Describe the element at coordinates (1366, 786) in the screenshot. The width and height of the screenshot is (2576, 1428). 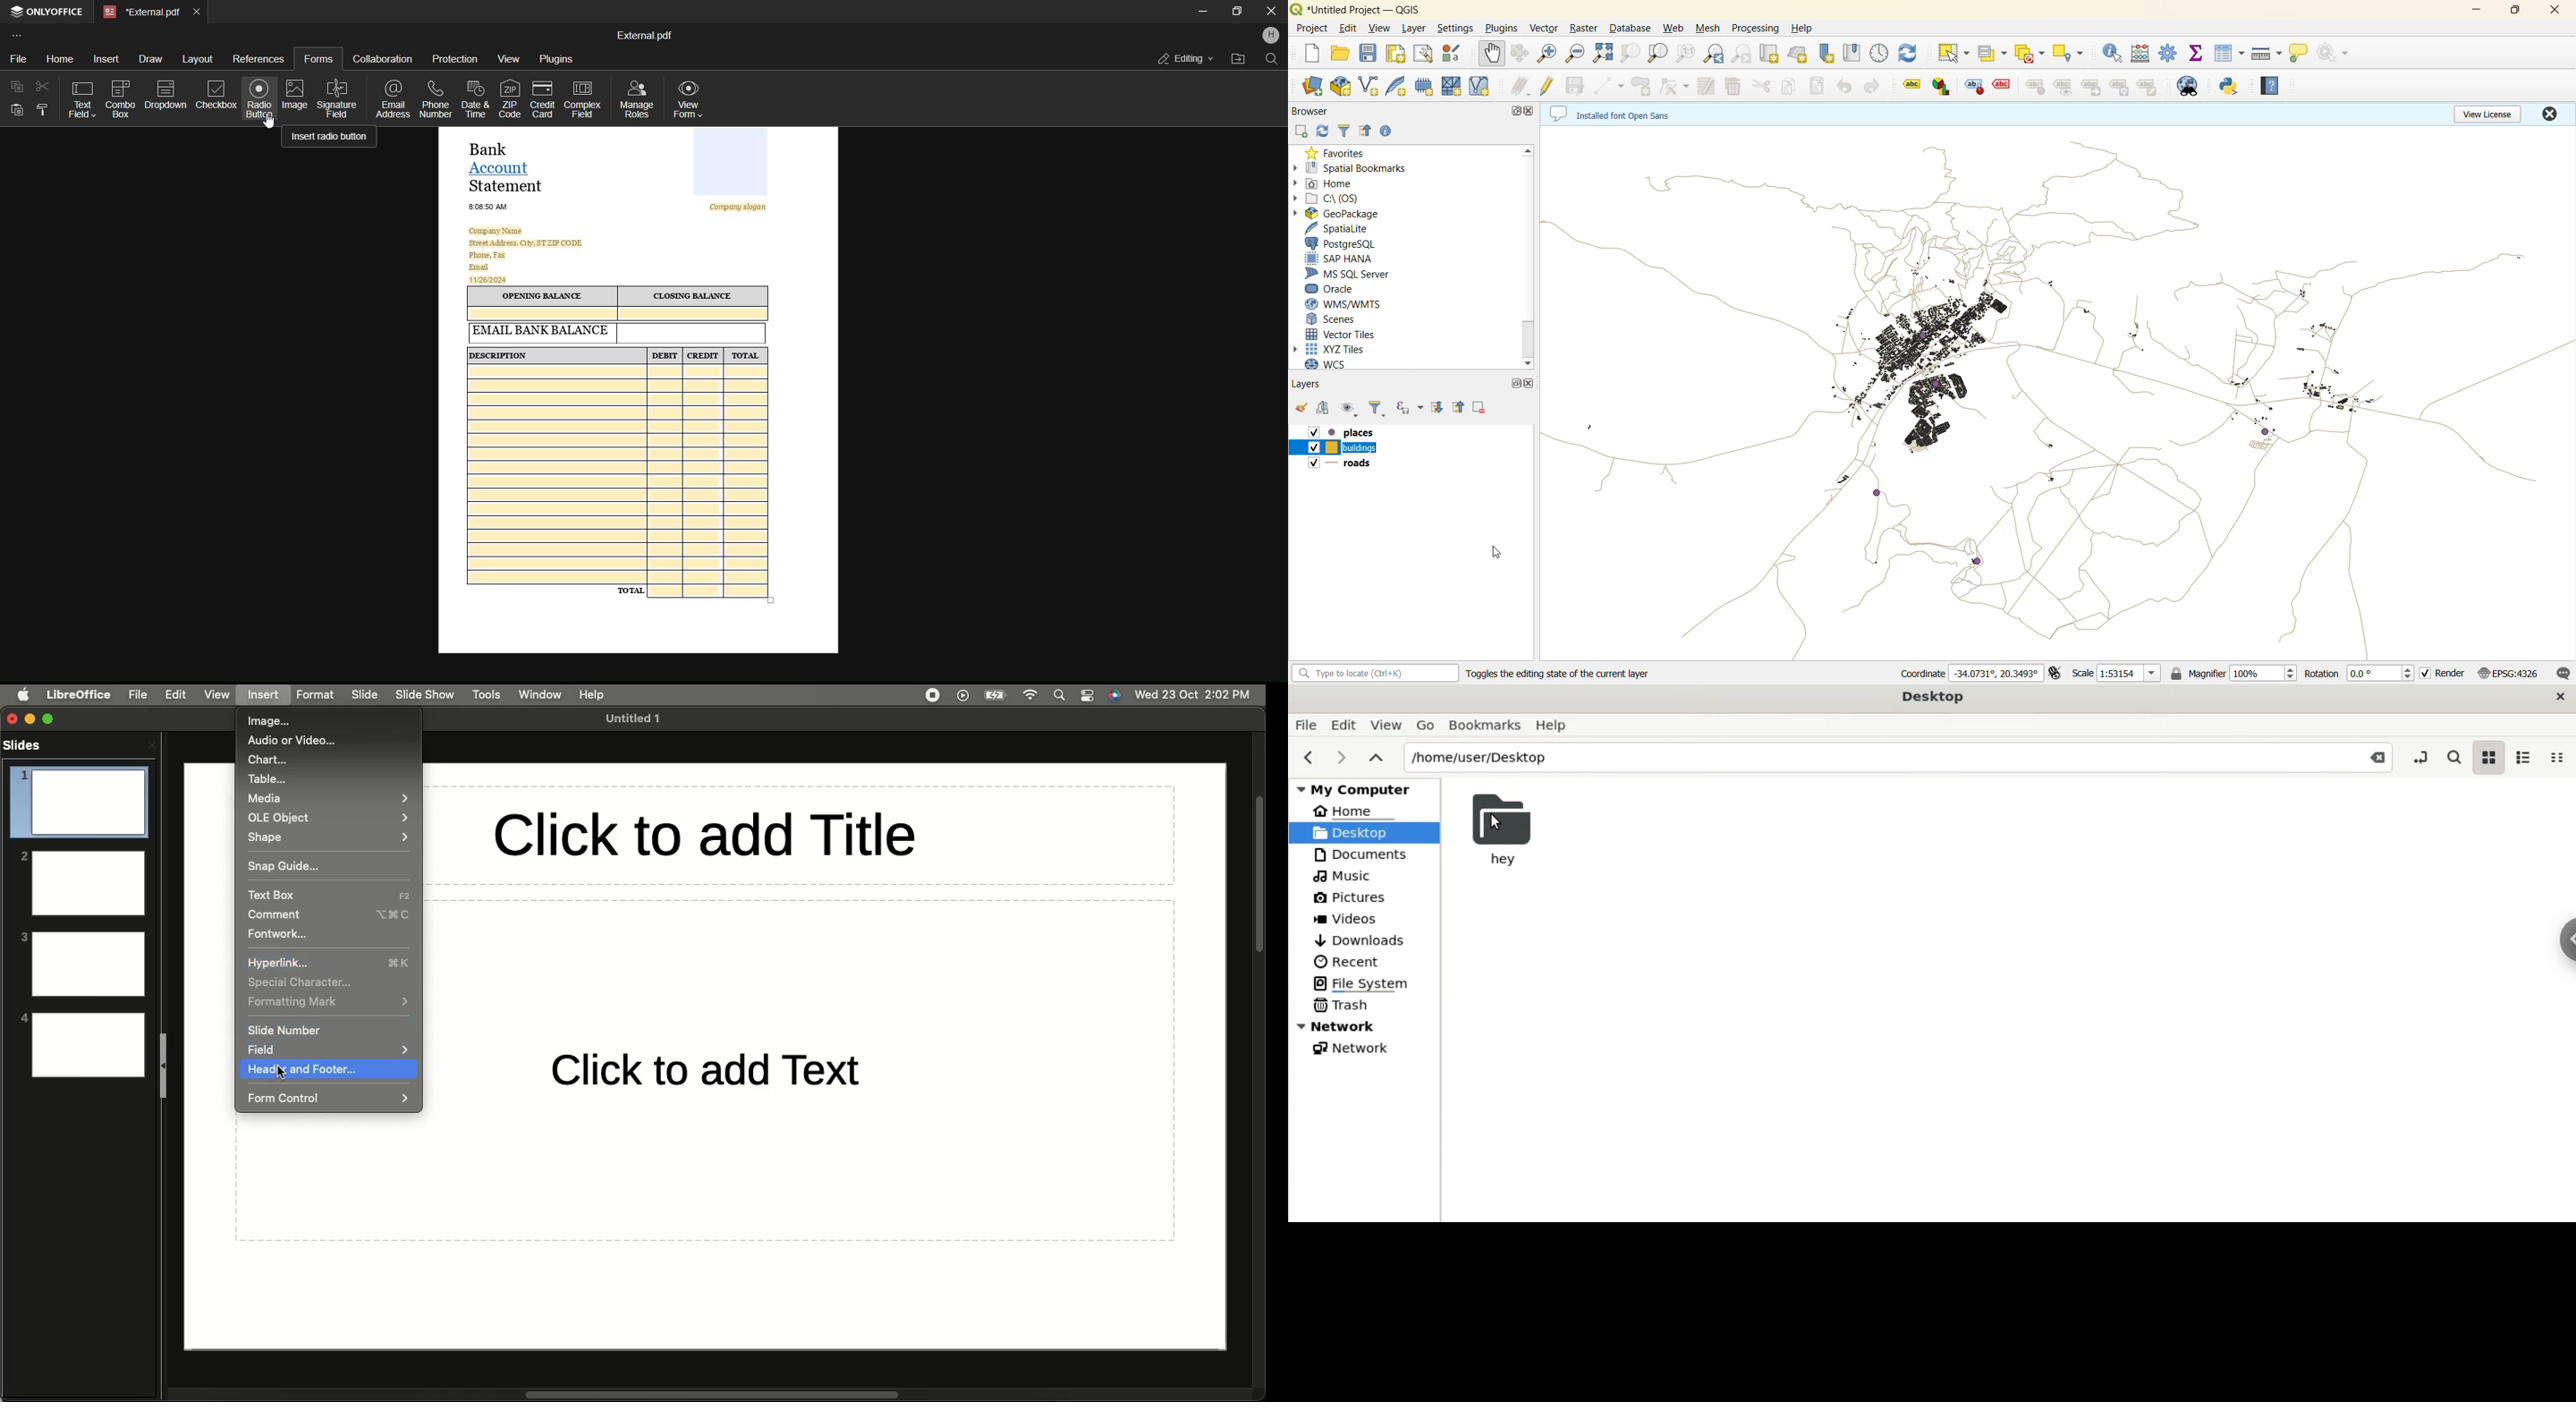
I see `my computer` at that location.